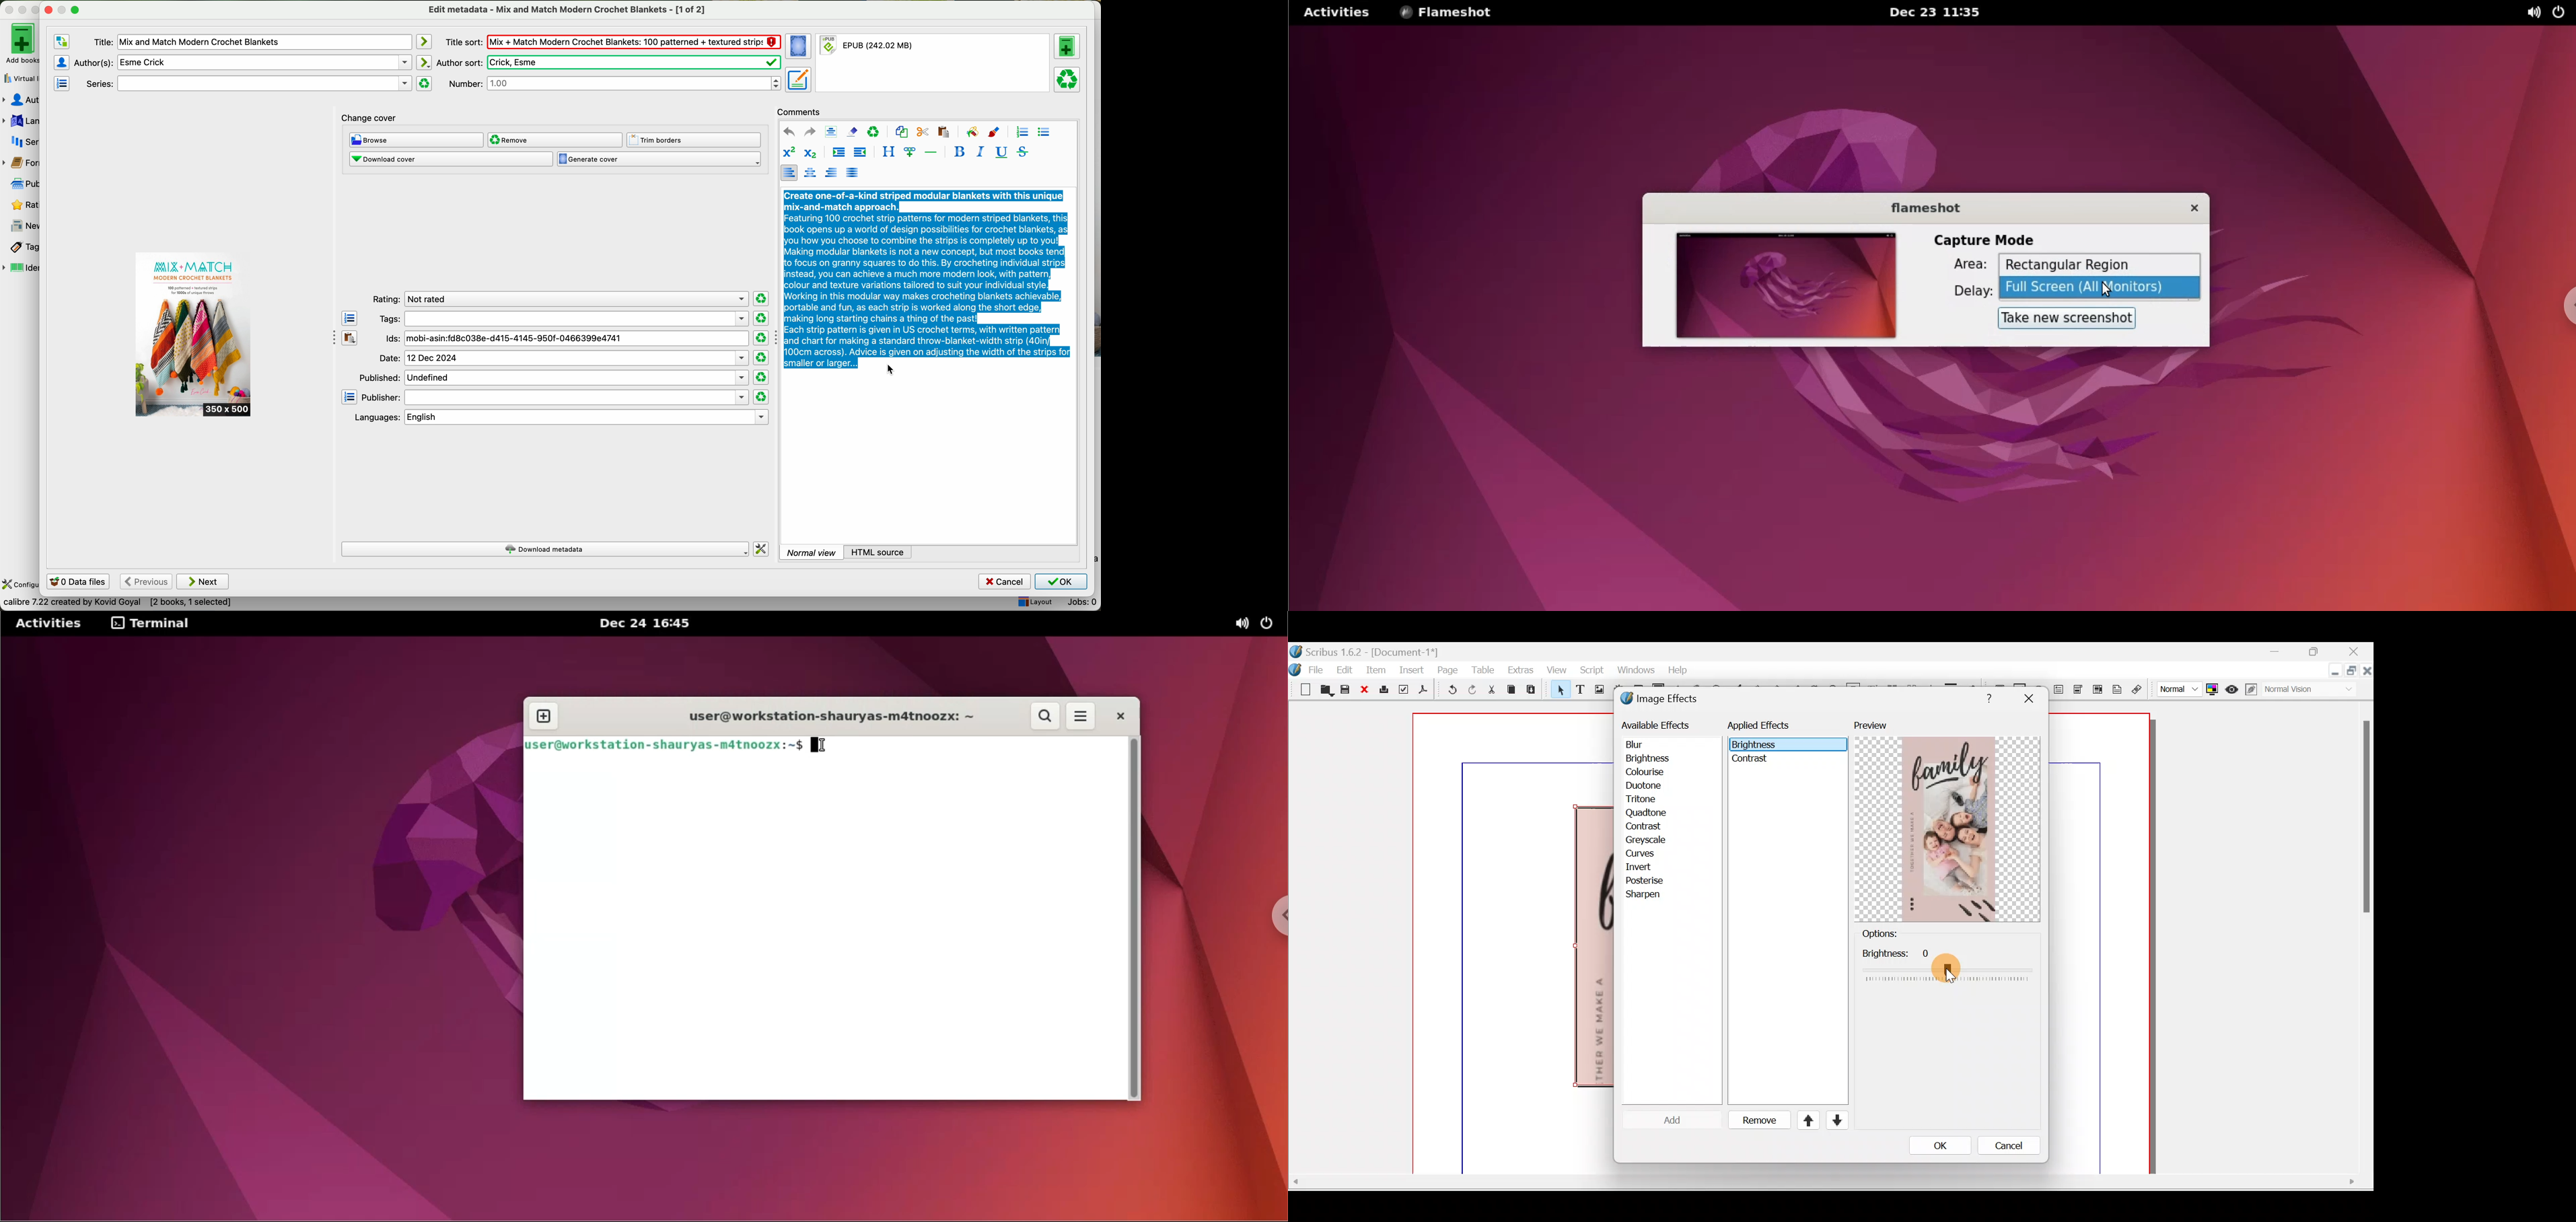 Image resolution: width=2576 pixels, height=1232 pixels. I want to click on Image frame, so click(1597, 691).